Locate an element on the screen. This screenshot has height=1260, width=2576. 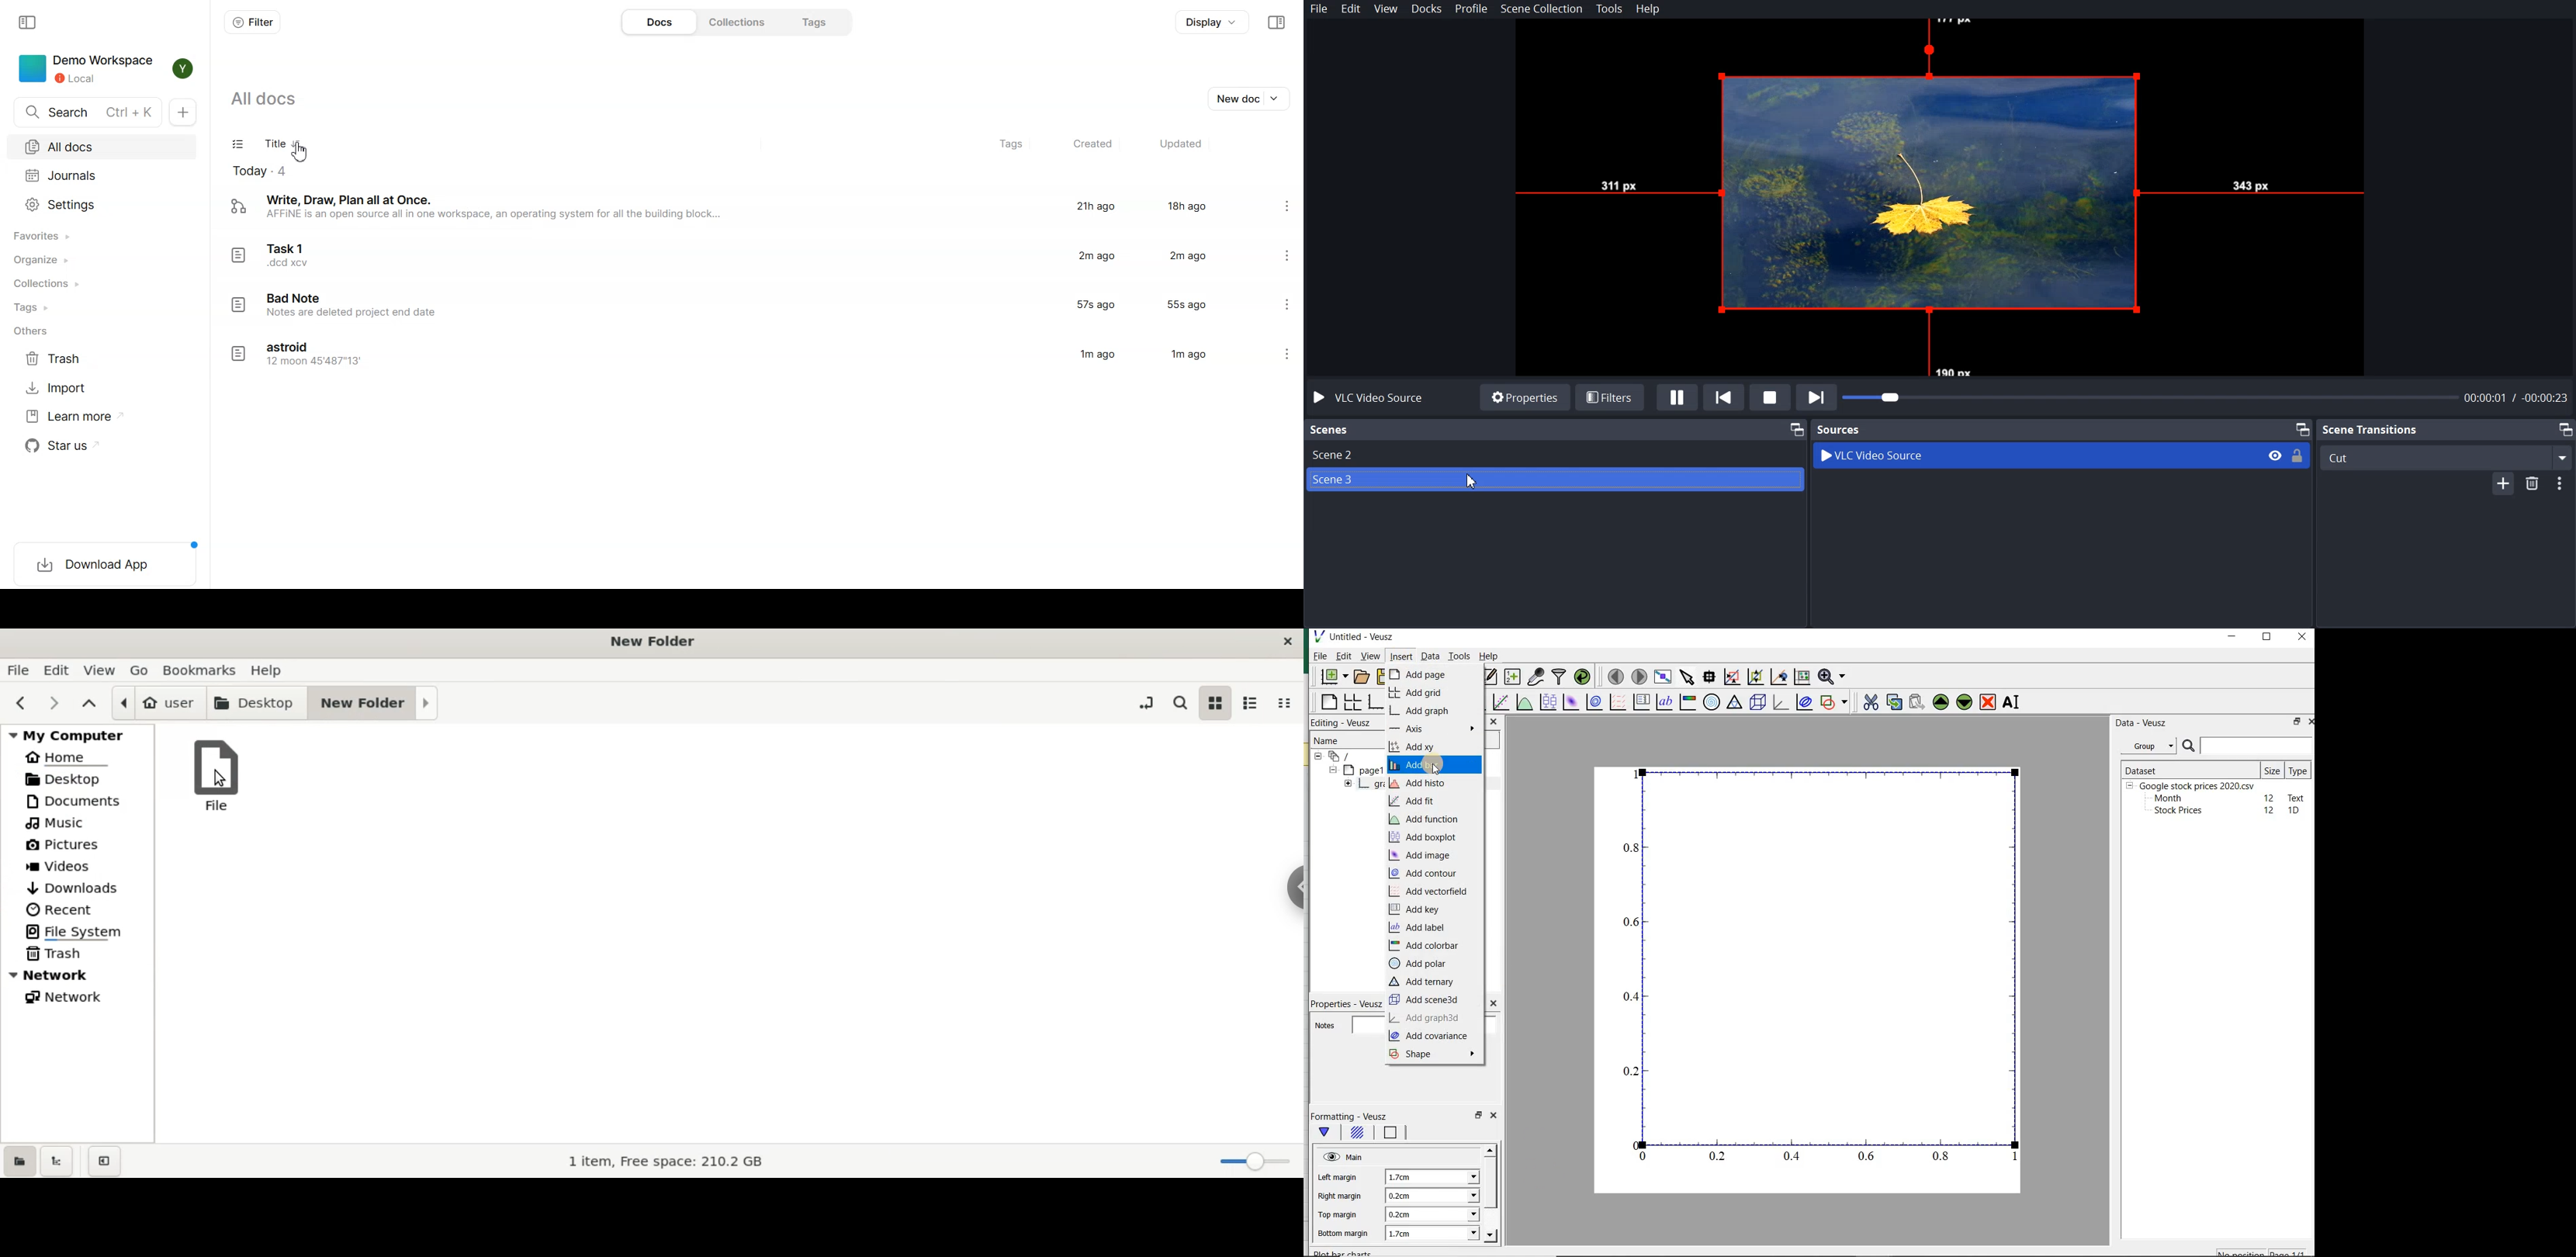
Maximize window is located at coordinates (1795, 428).